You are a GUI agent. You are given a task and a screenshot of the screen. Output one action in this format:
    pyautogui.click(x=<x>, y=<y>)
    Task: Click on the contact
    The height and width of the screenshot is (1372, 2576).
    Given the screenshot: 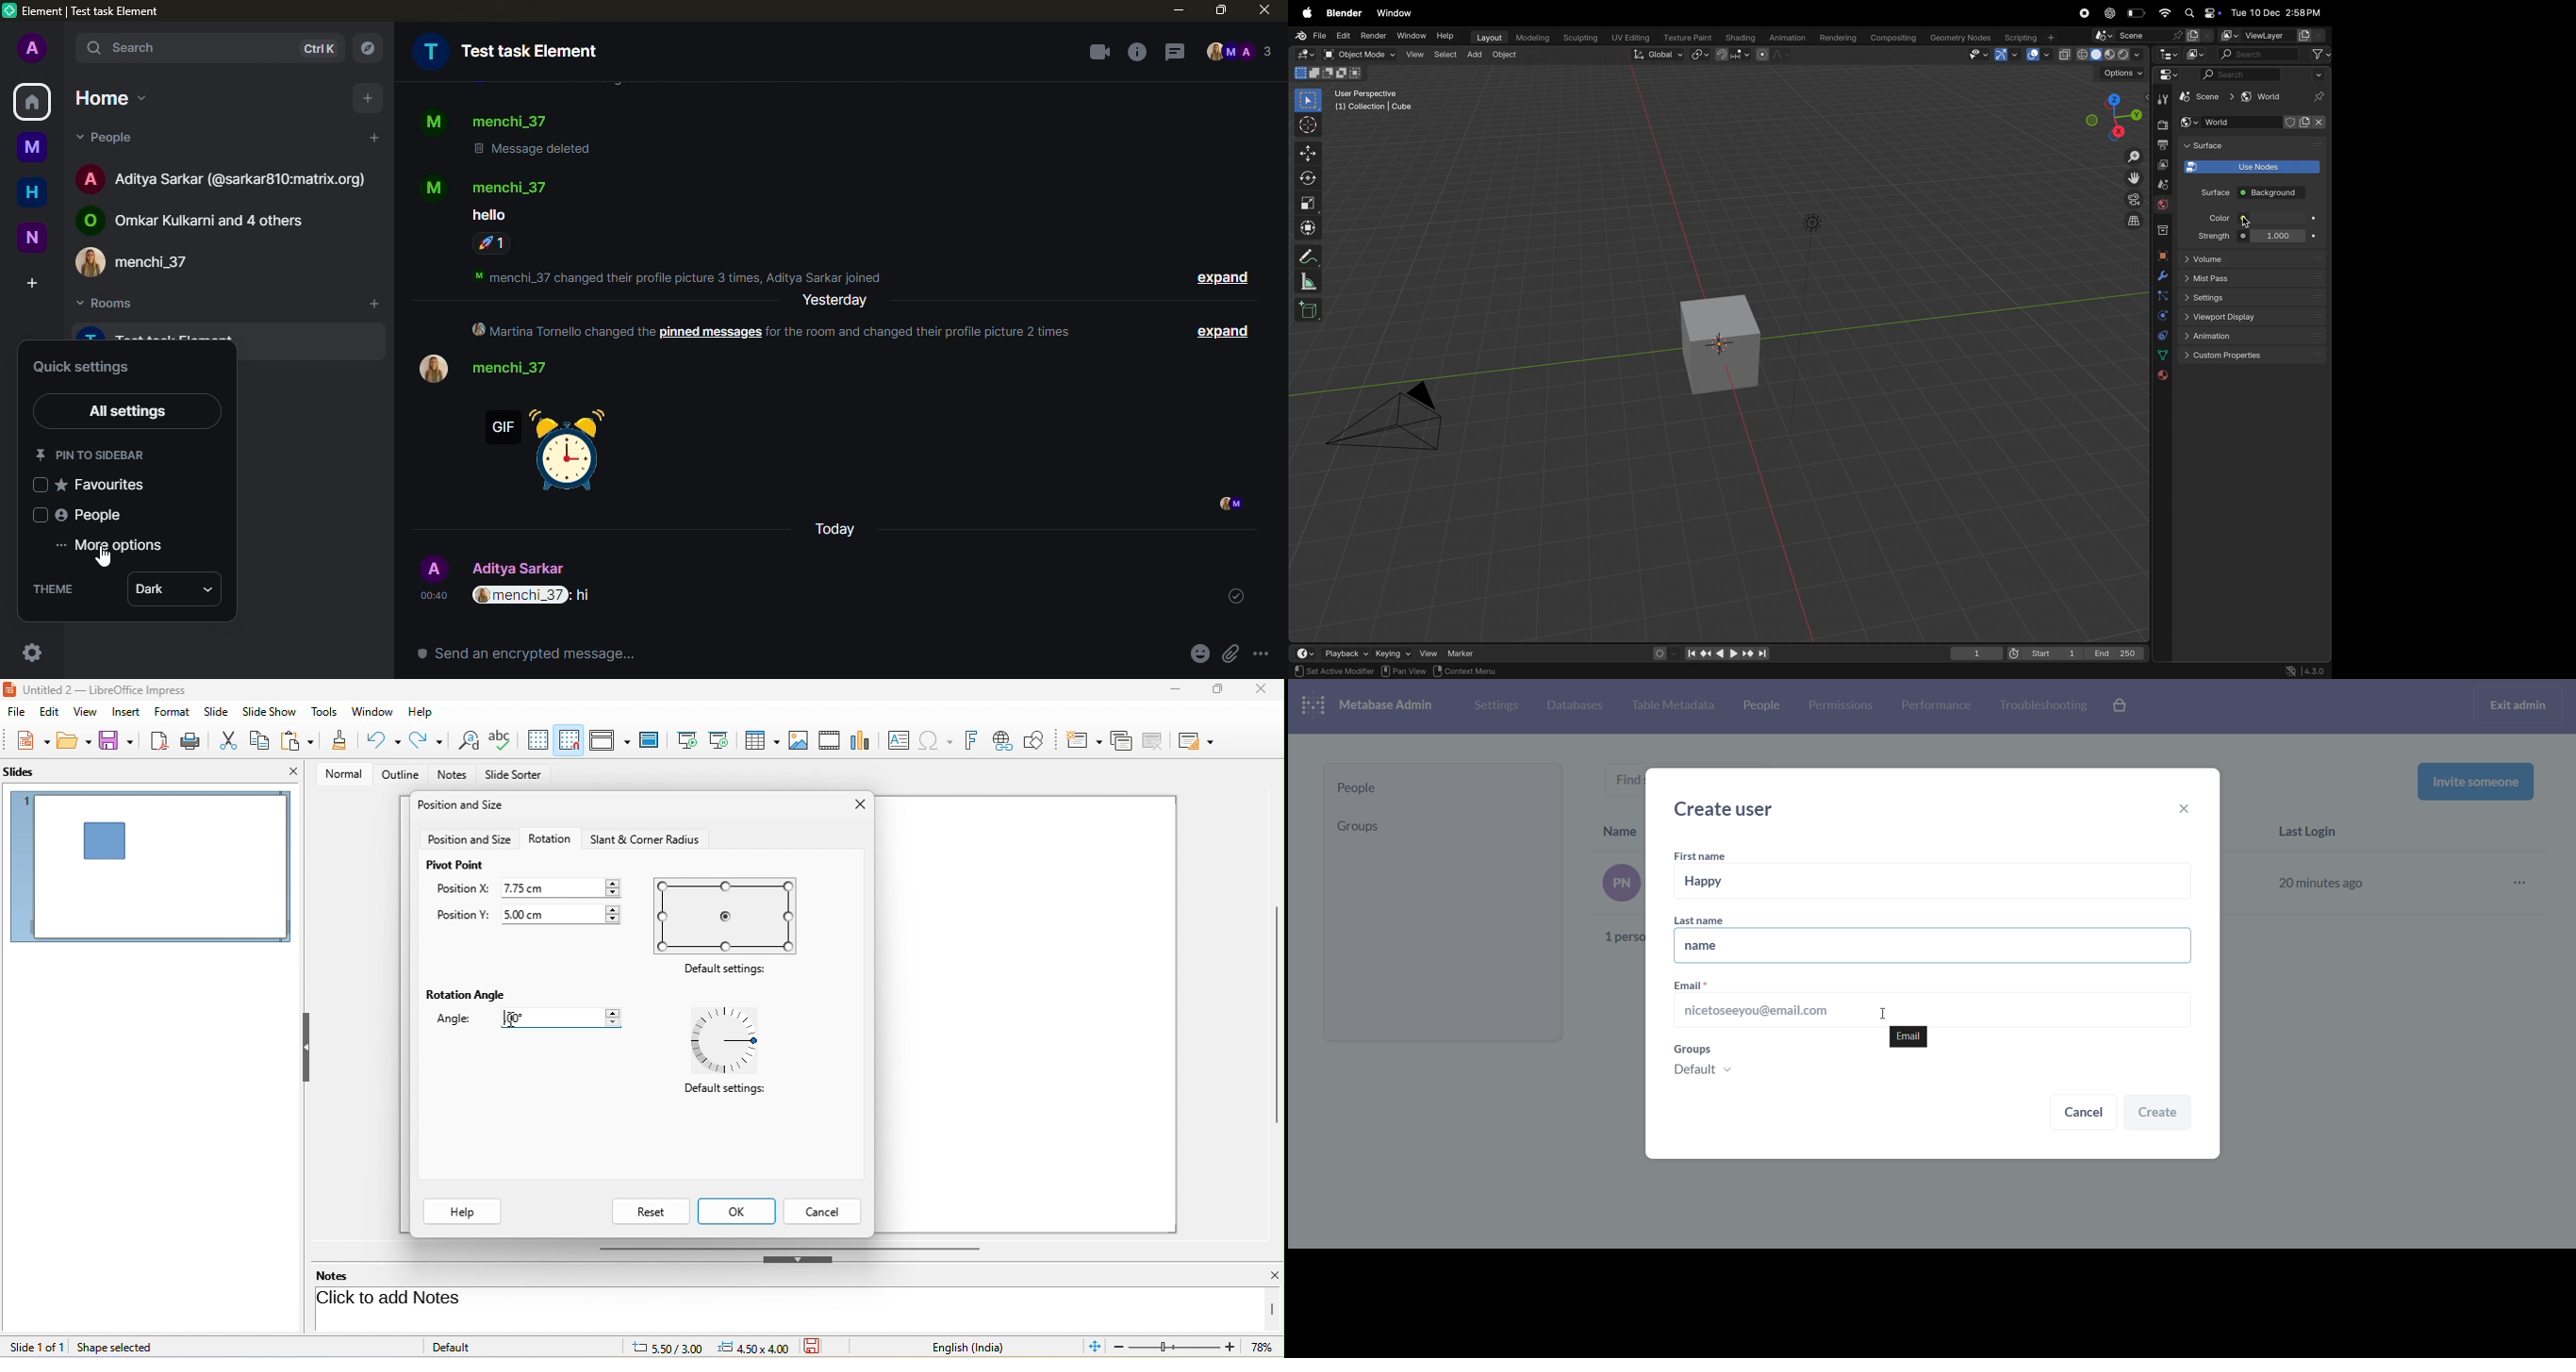 What is the action you would take?
    pyautogui.click(x=224, y=176)
    